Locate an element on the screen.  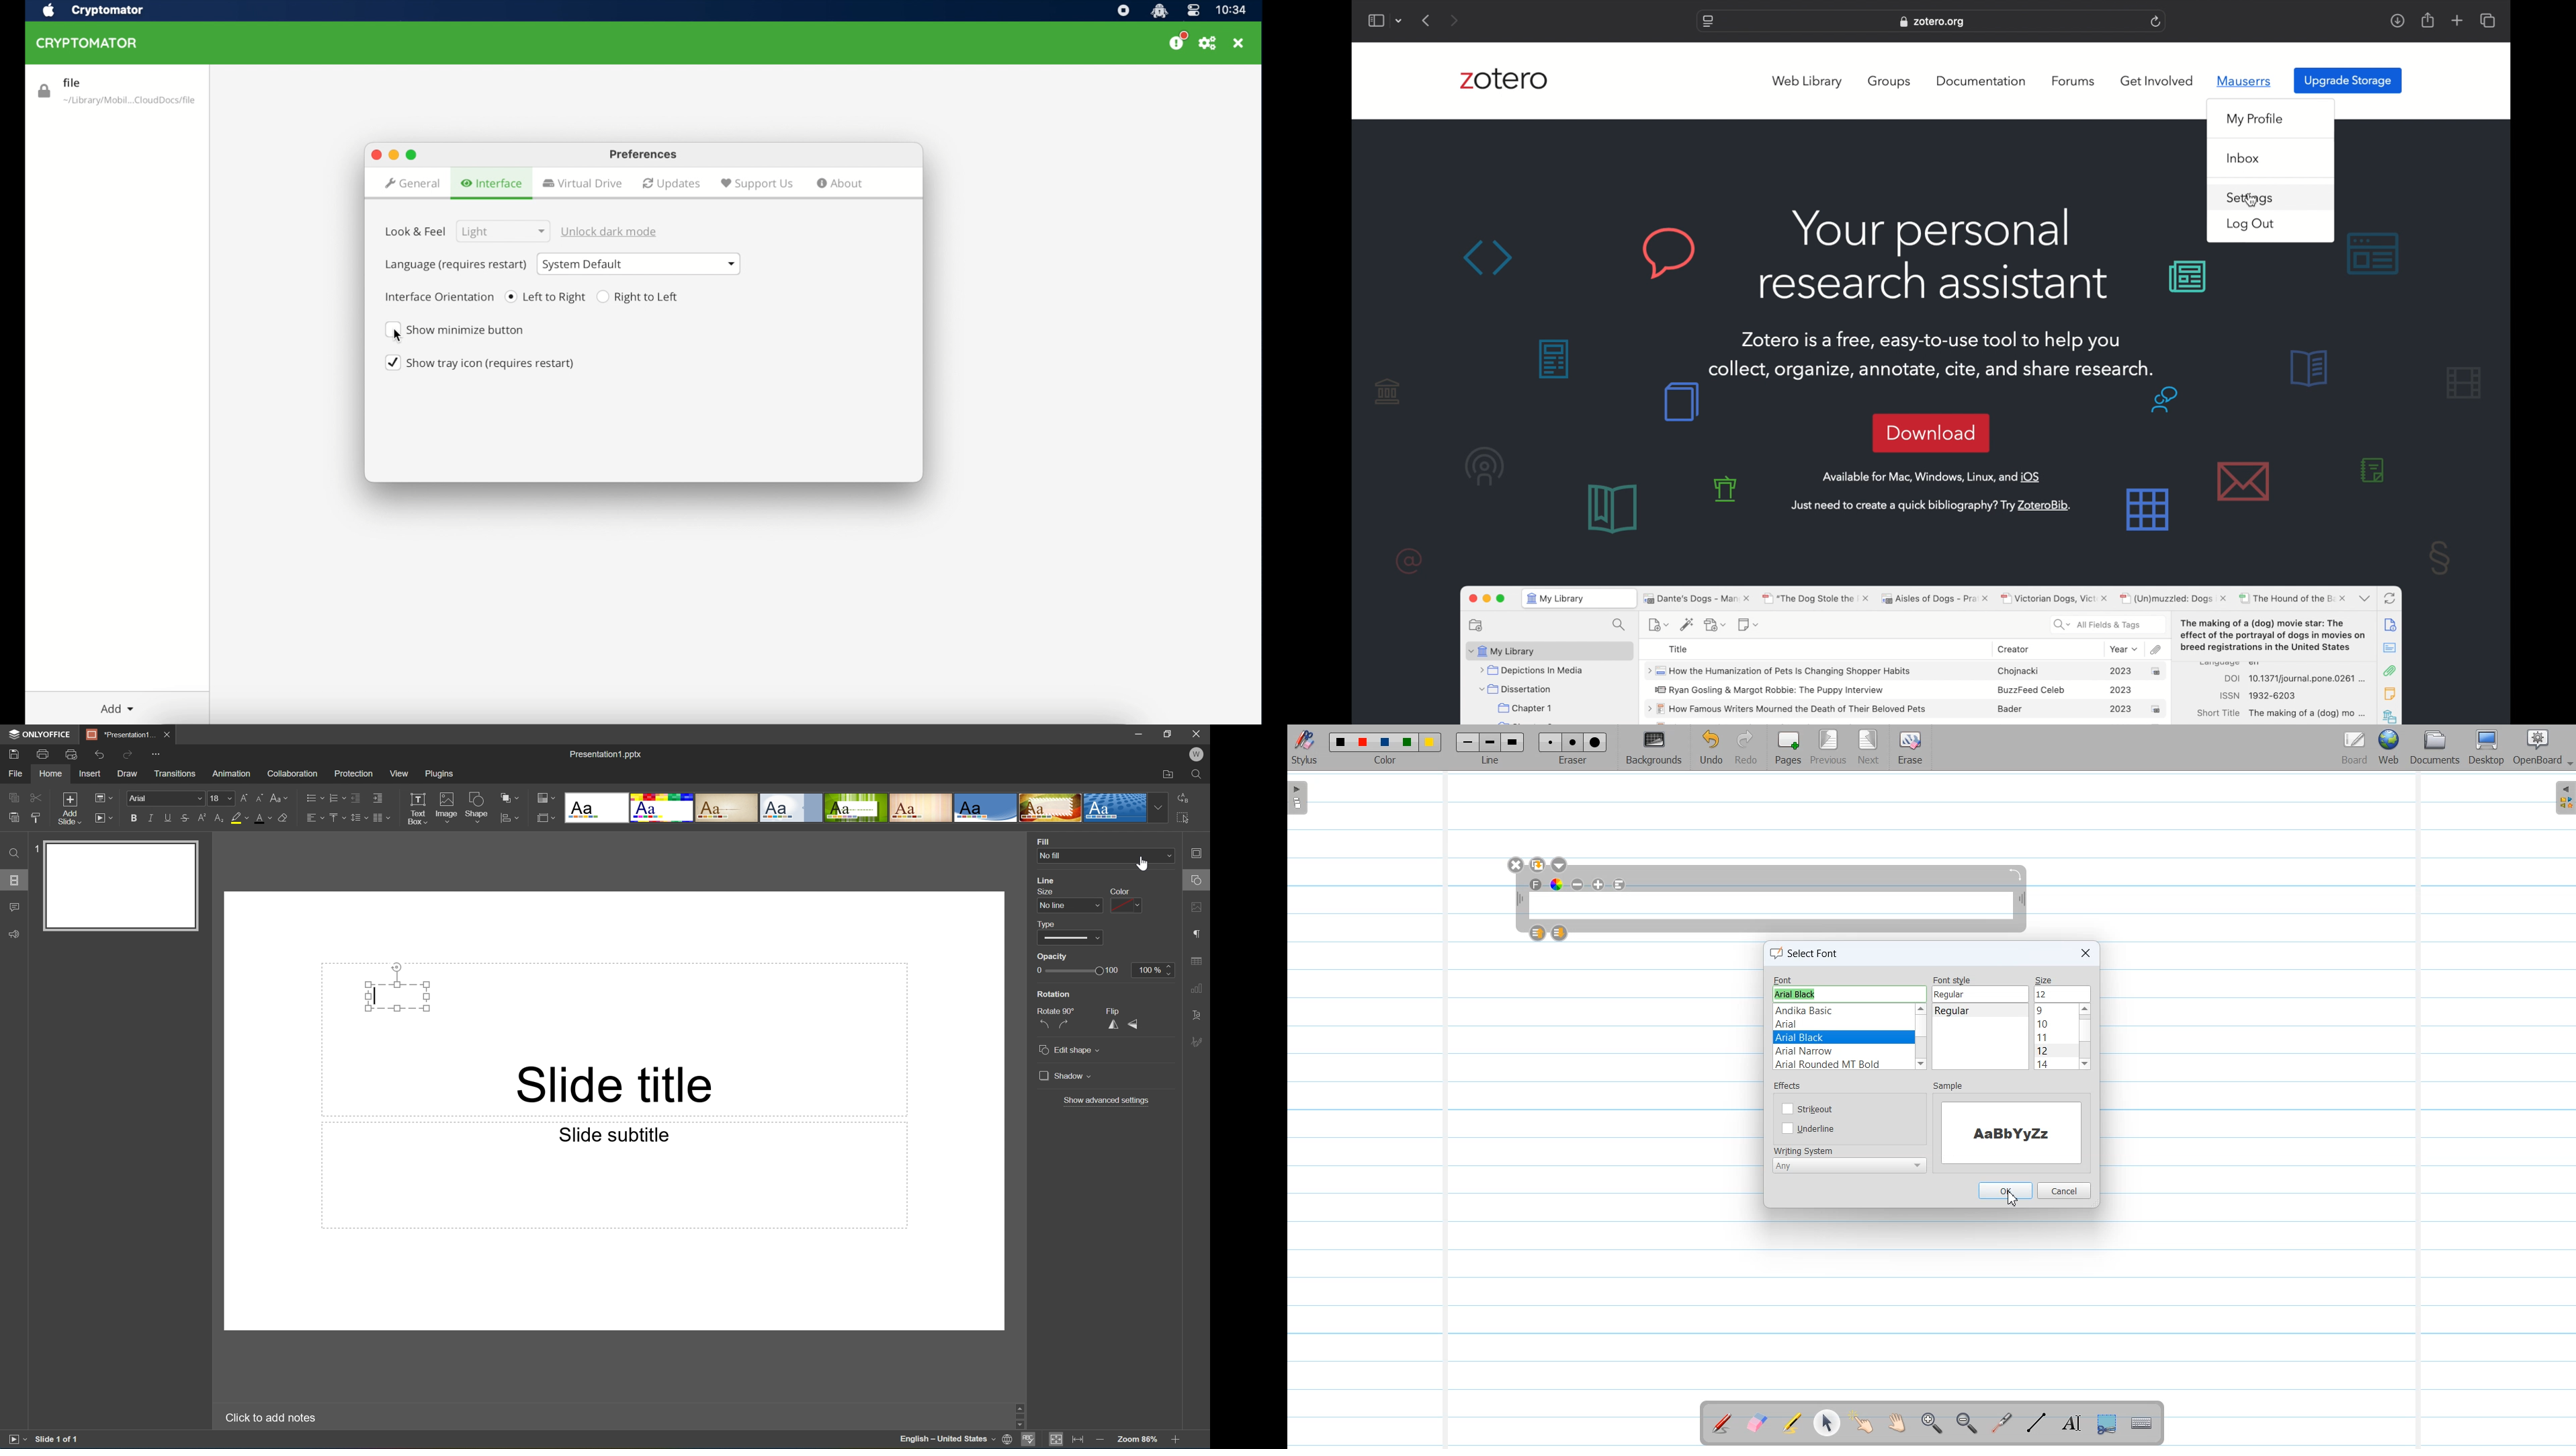
Select slide size is located at coordinates (546, 820).